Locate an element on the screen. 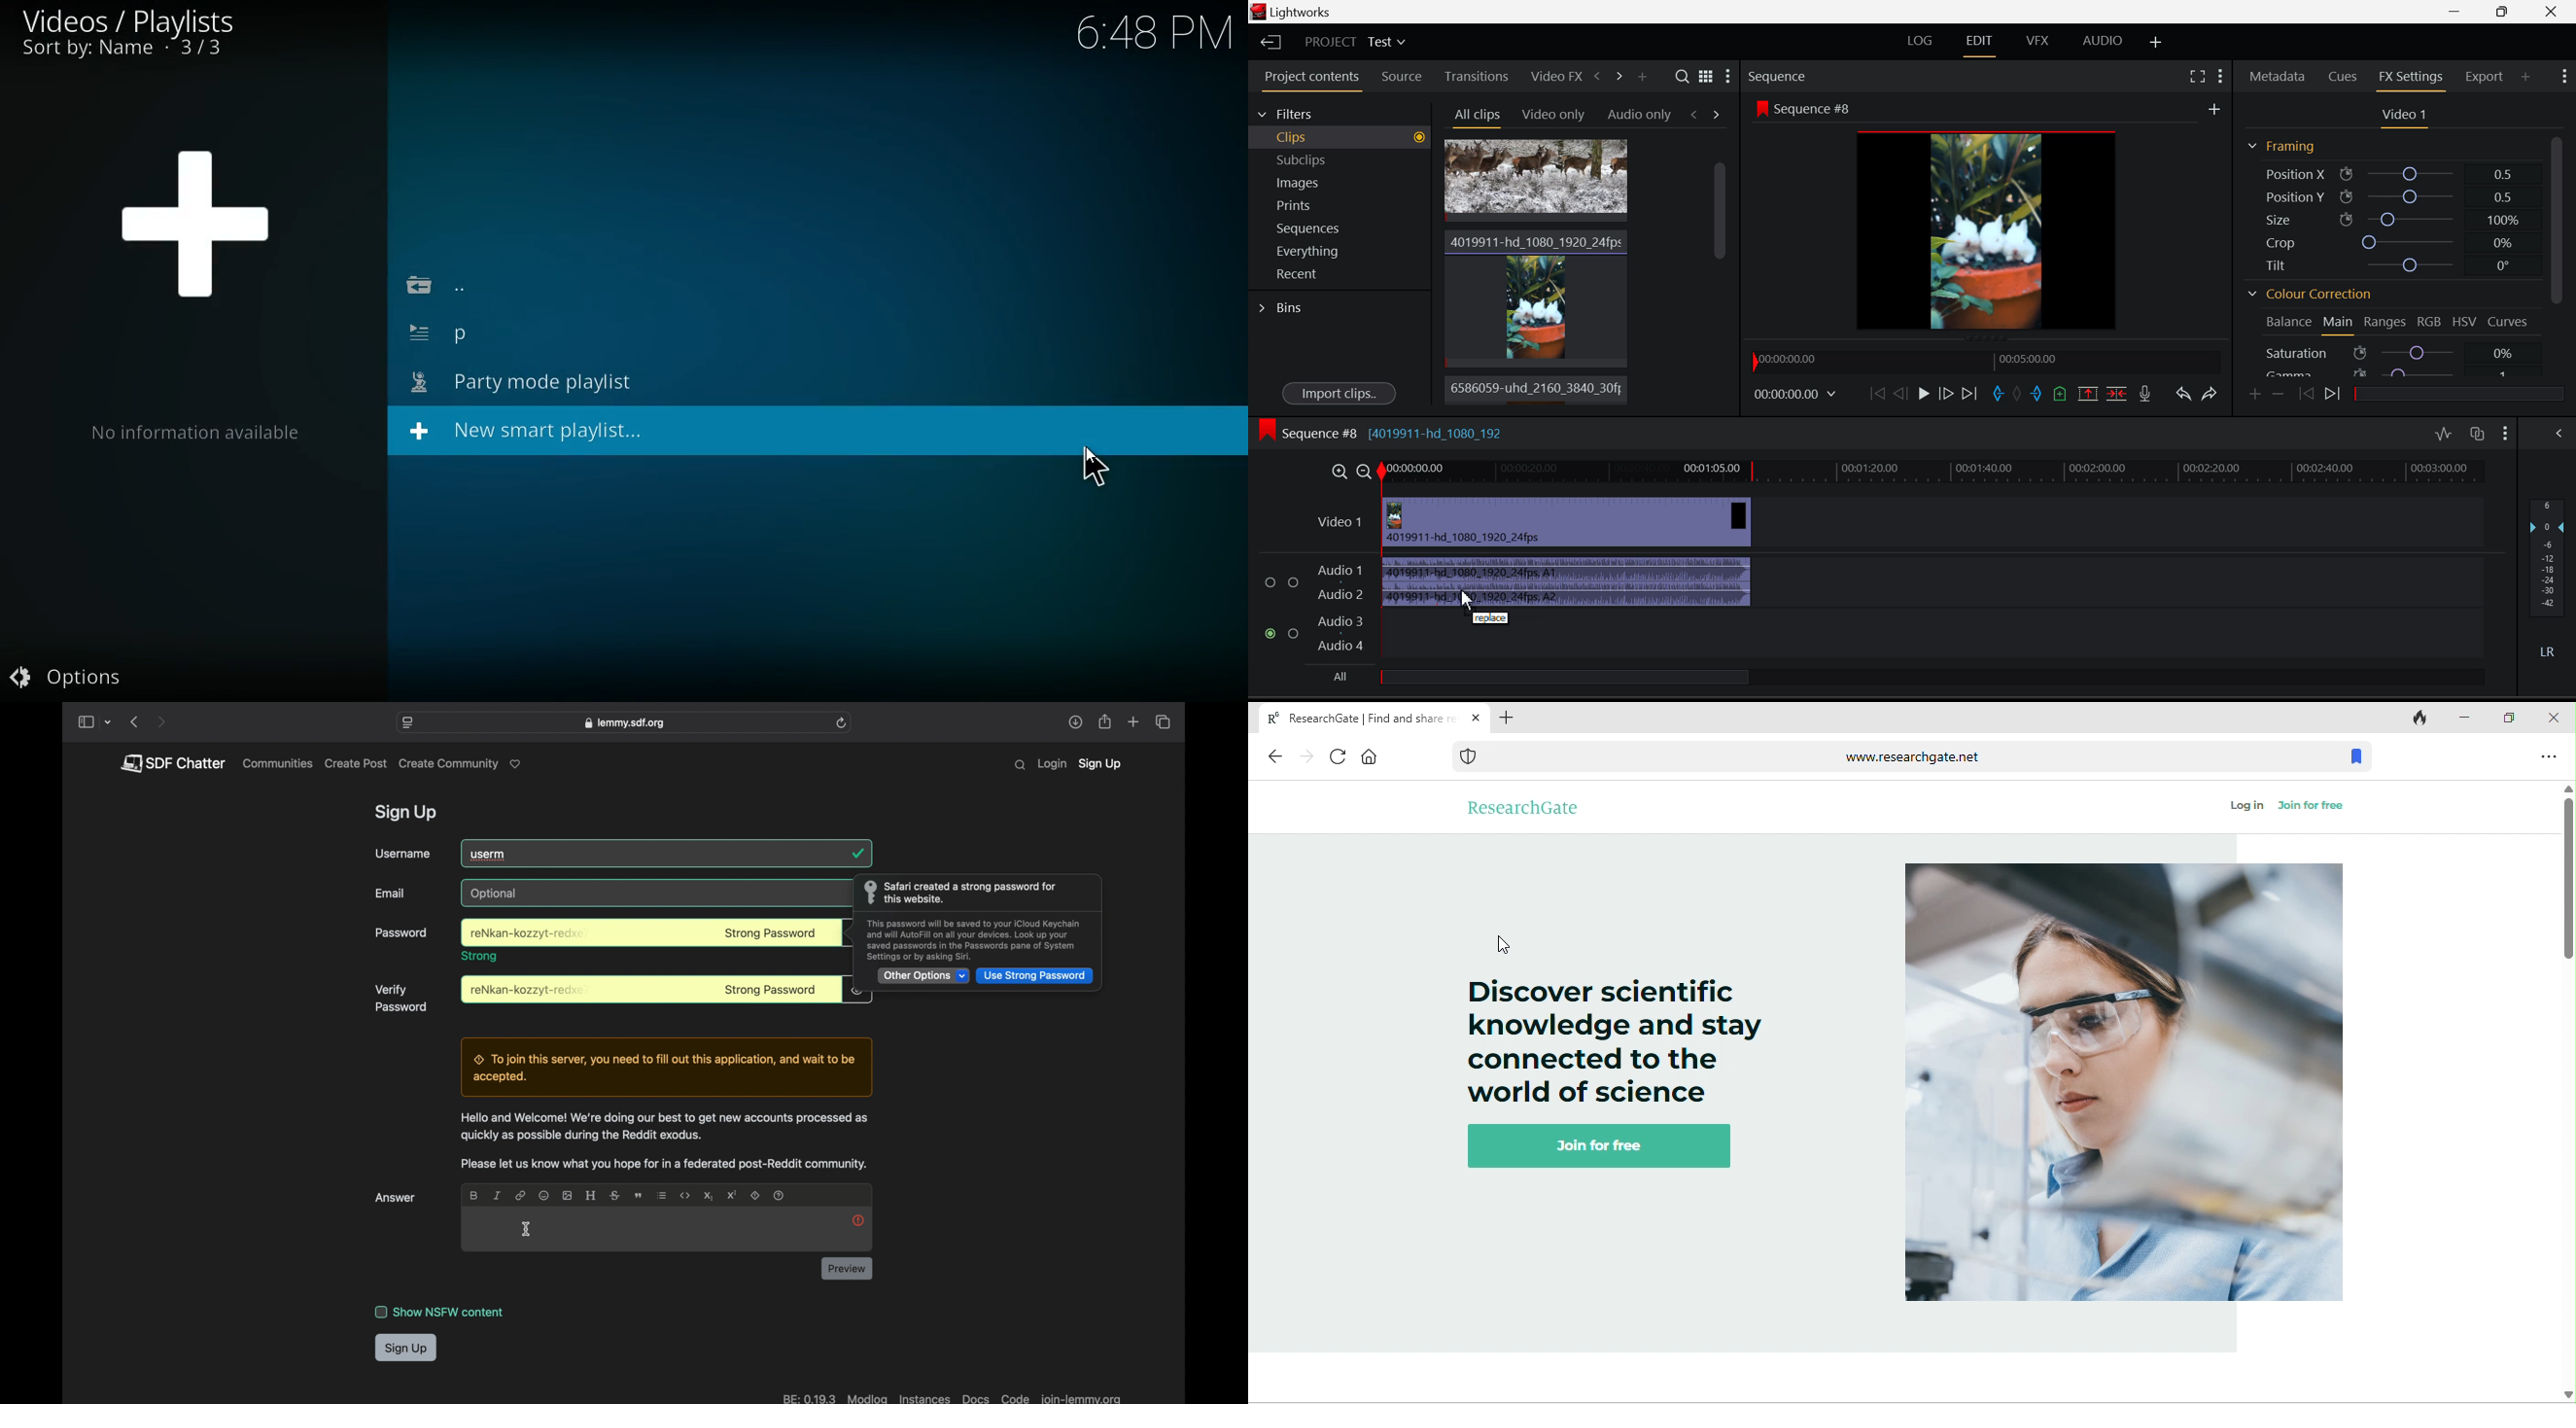  Bins is located at coordinates (1281, 310).